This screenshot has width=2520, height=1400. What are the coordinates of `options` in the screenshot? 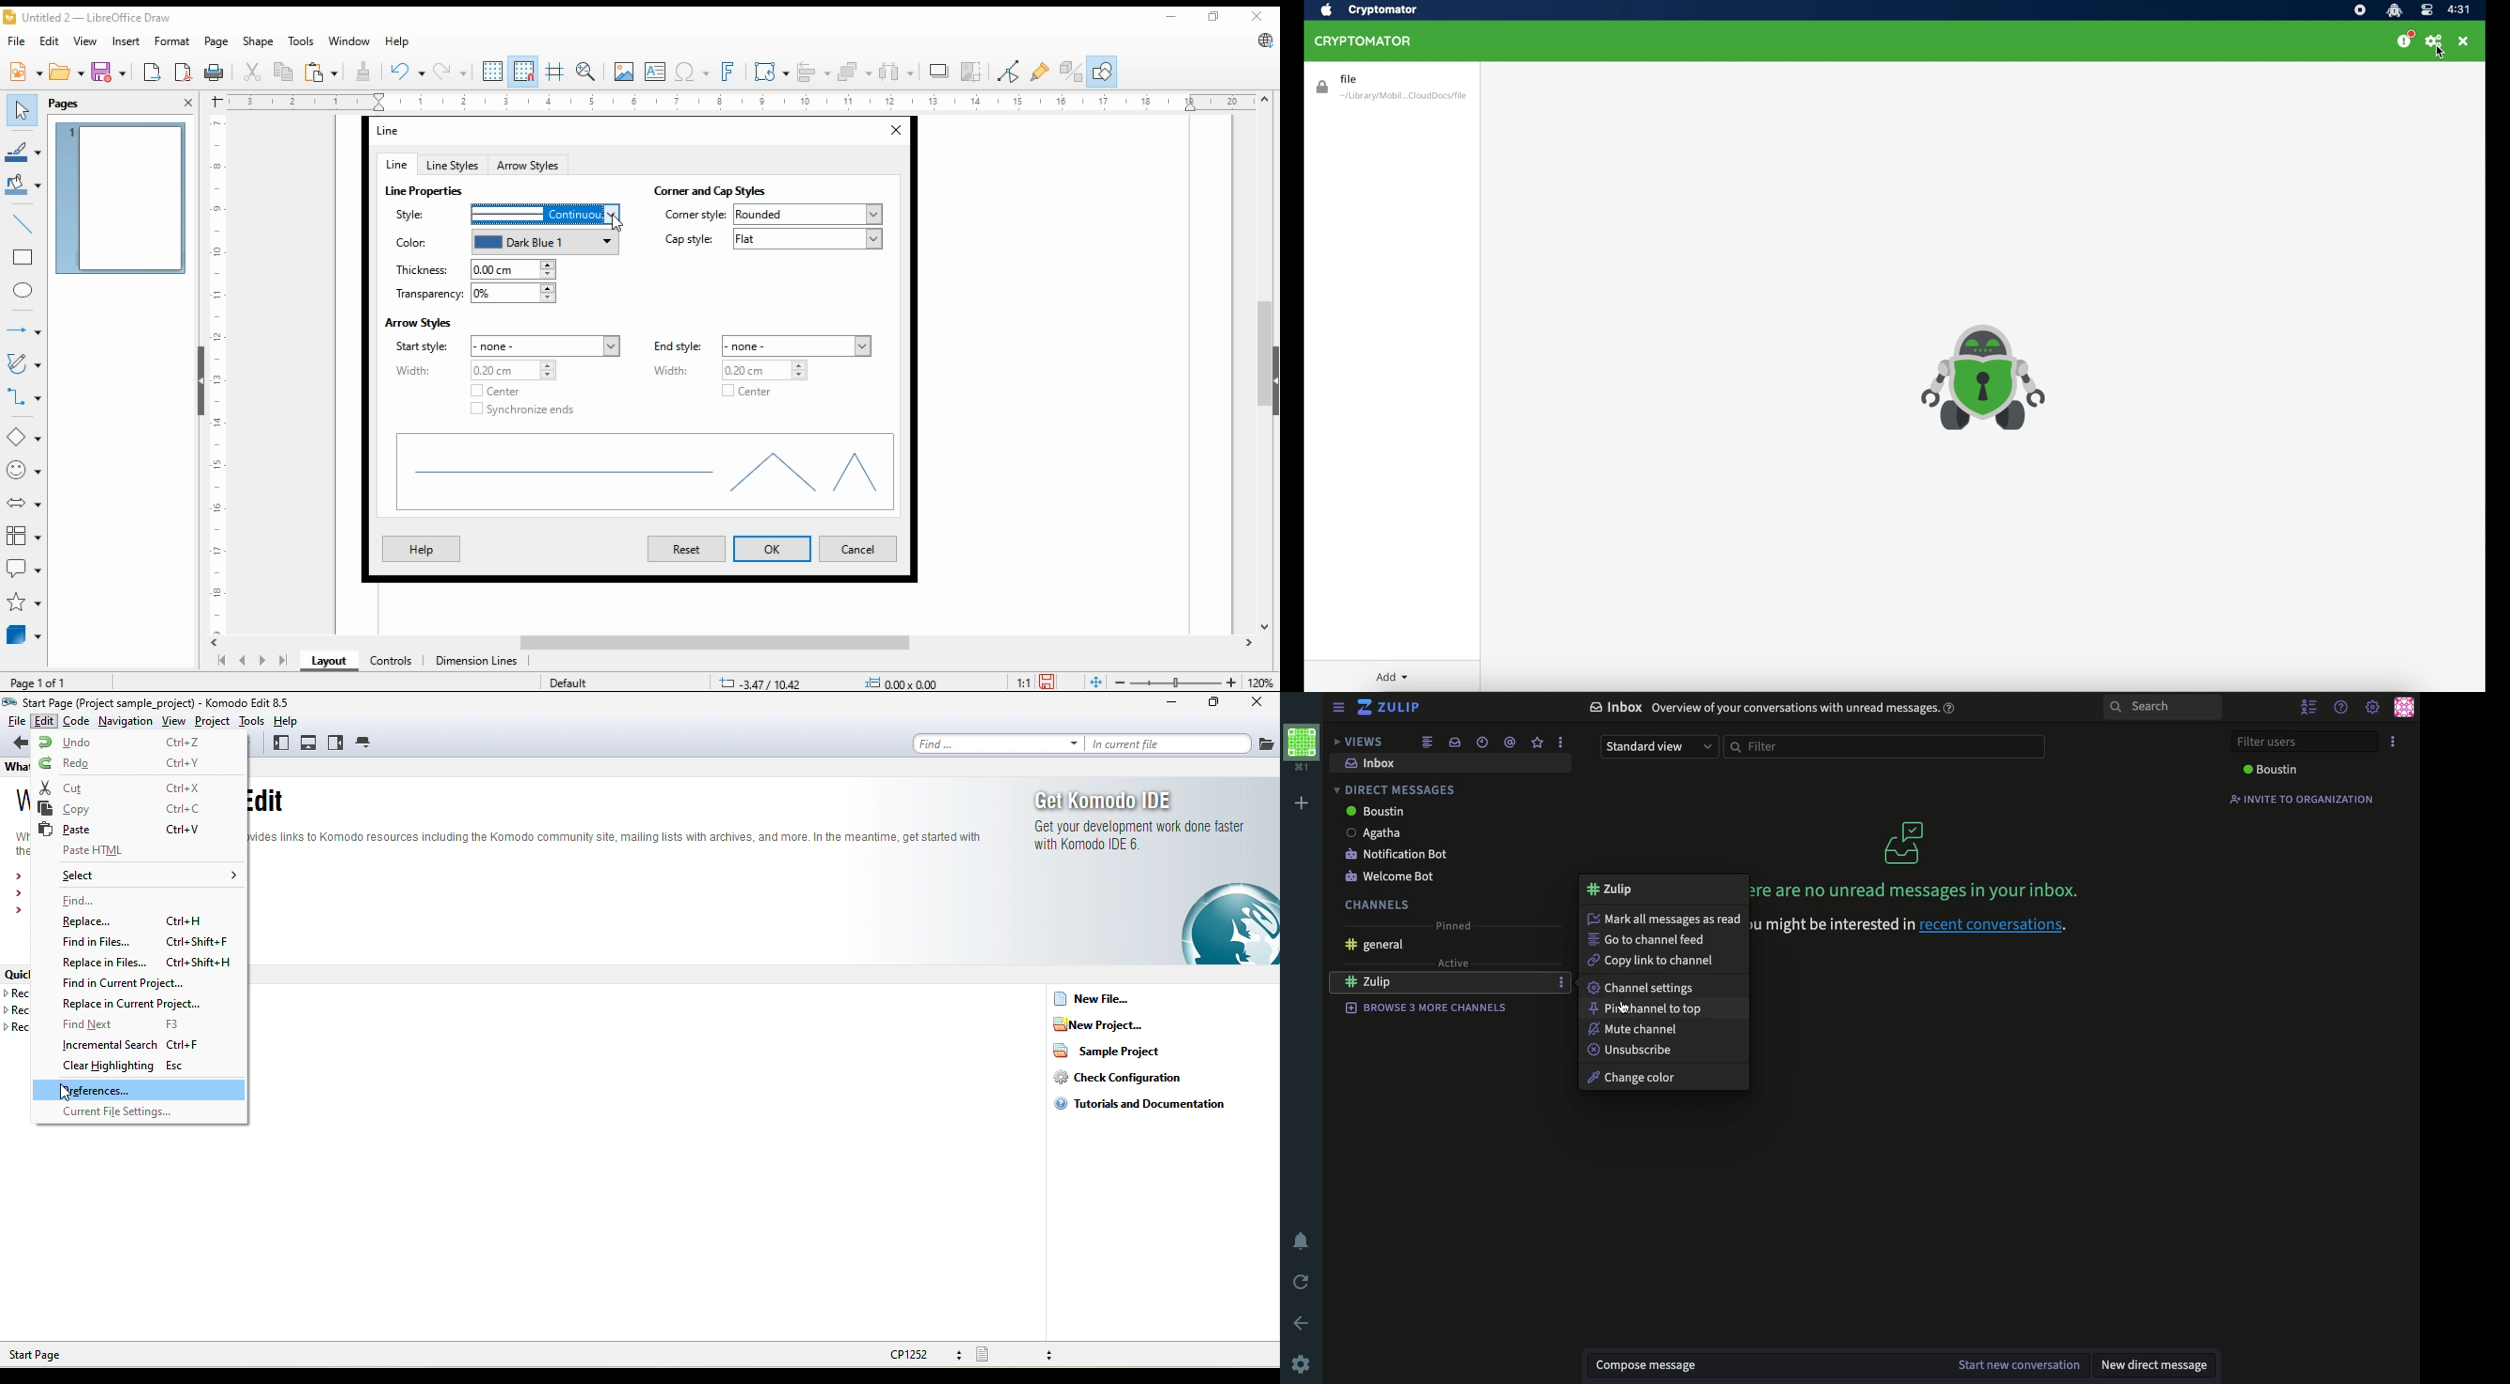 It's located at (1561, 981).